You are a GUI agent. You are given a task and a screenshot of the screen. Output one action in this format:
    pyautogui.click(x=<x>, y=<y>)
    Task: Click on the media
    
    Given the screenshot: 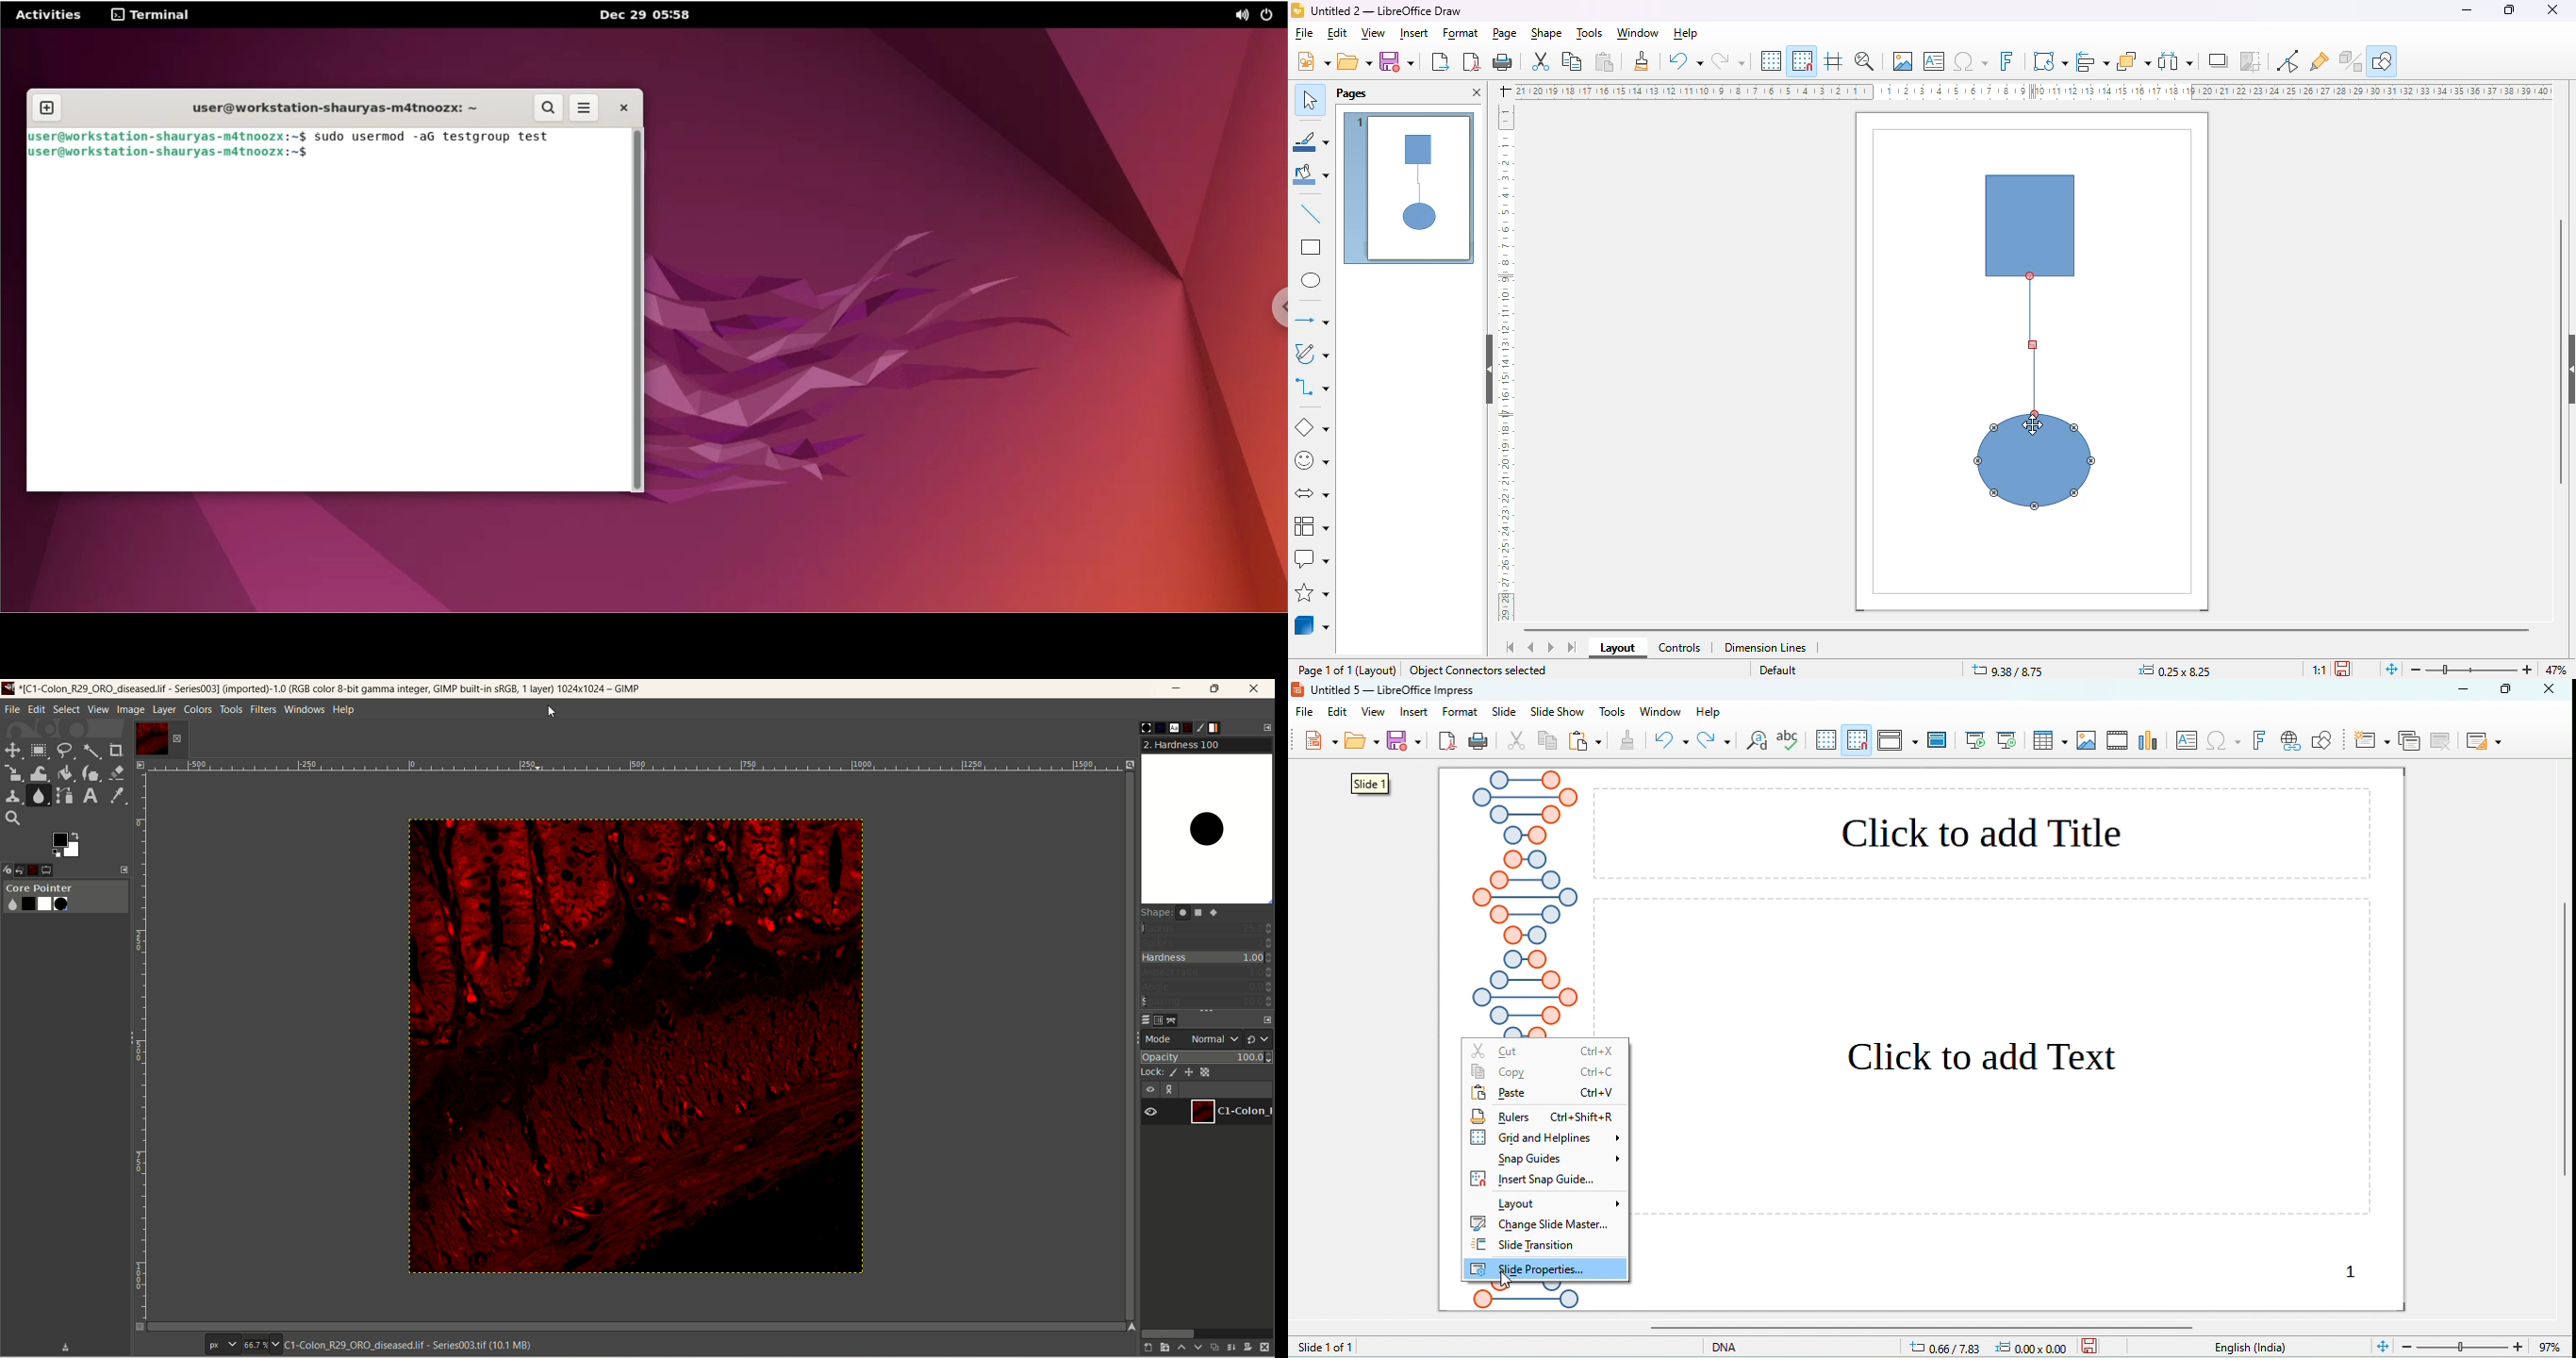 What is the action you would take?
    pyautogui.click(x=2118, y=738)
    